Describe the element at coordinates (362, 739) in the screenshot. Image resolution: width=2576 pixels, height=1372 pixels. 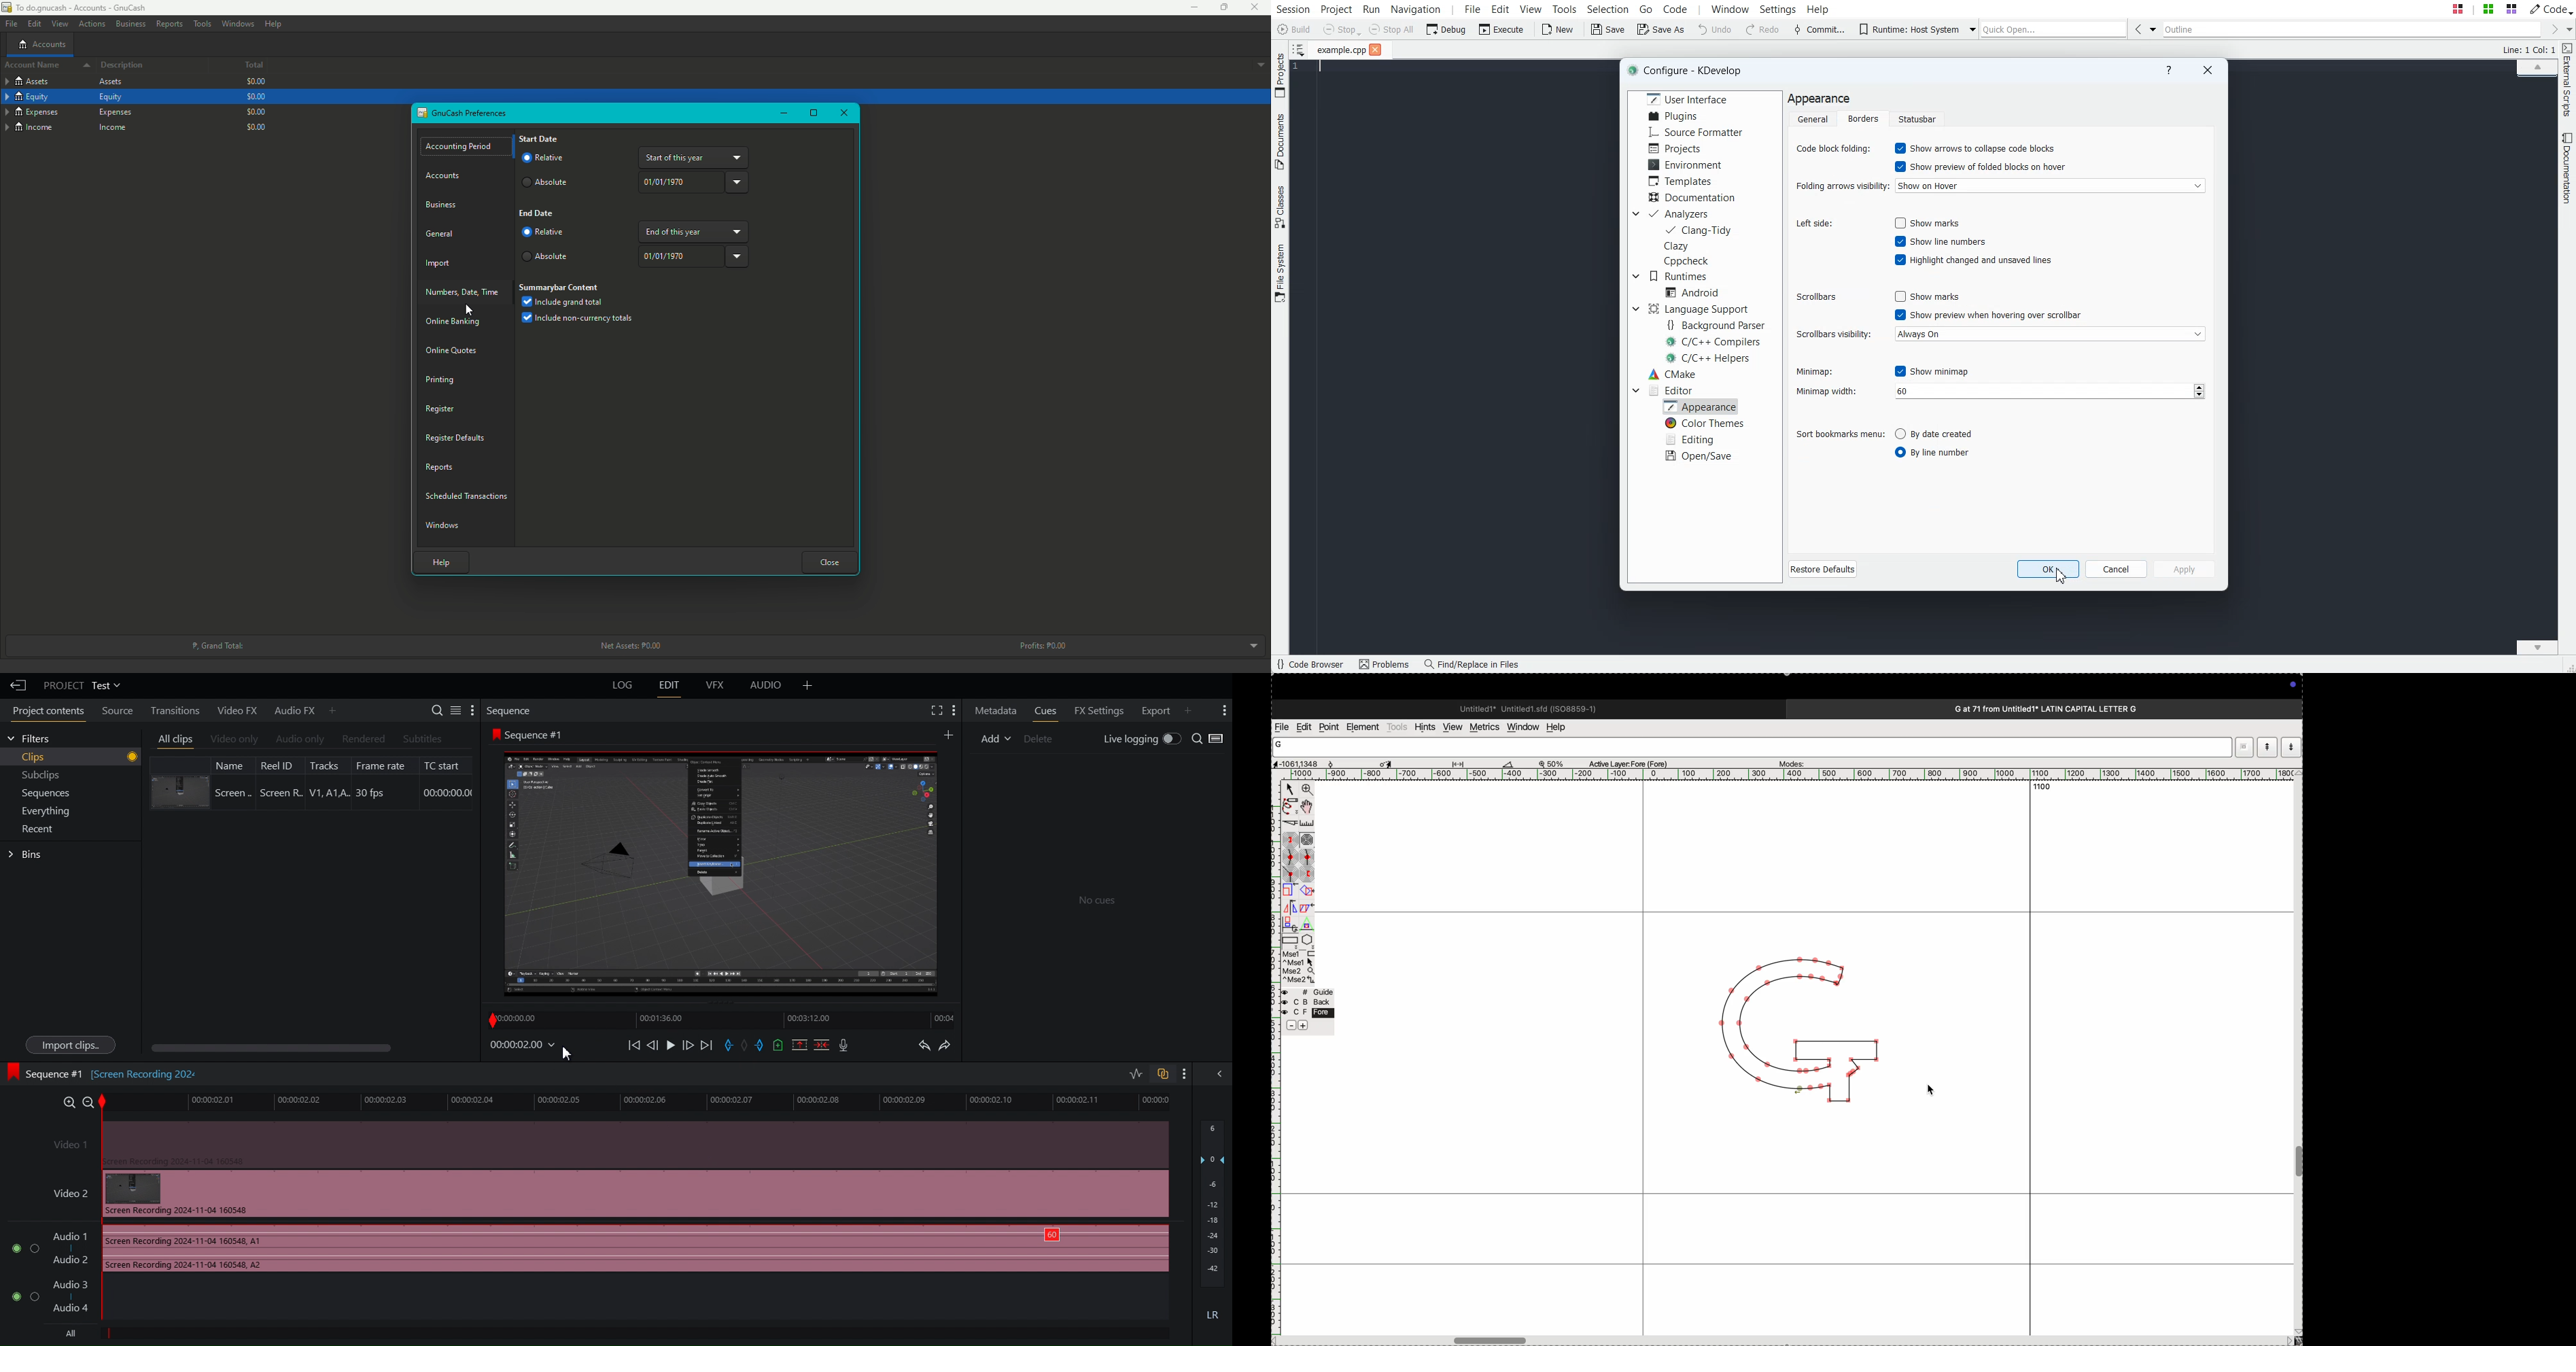
I see `Rendered` at that location.